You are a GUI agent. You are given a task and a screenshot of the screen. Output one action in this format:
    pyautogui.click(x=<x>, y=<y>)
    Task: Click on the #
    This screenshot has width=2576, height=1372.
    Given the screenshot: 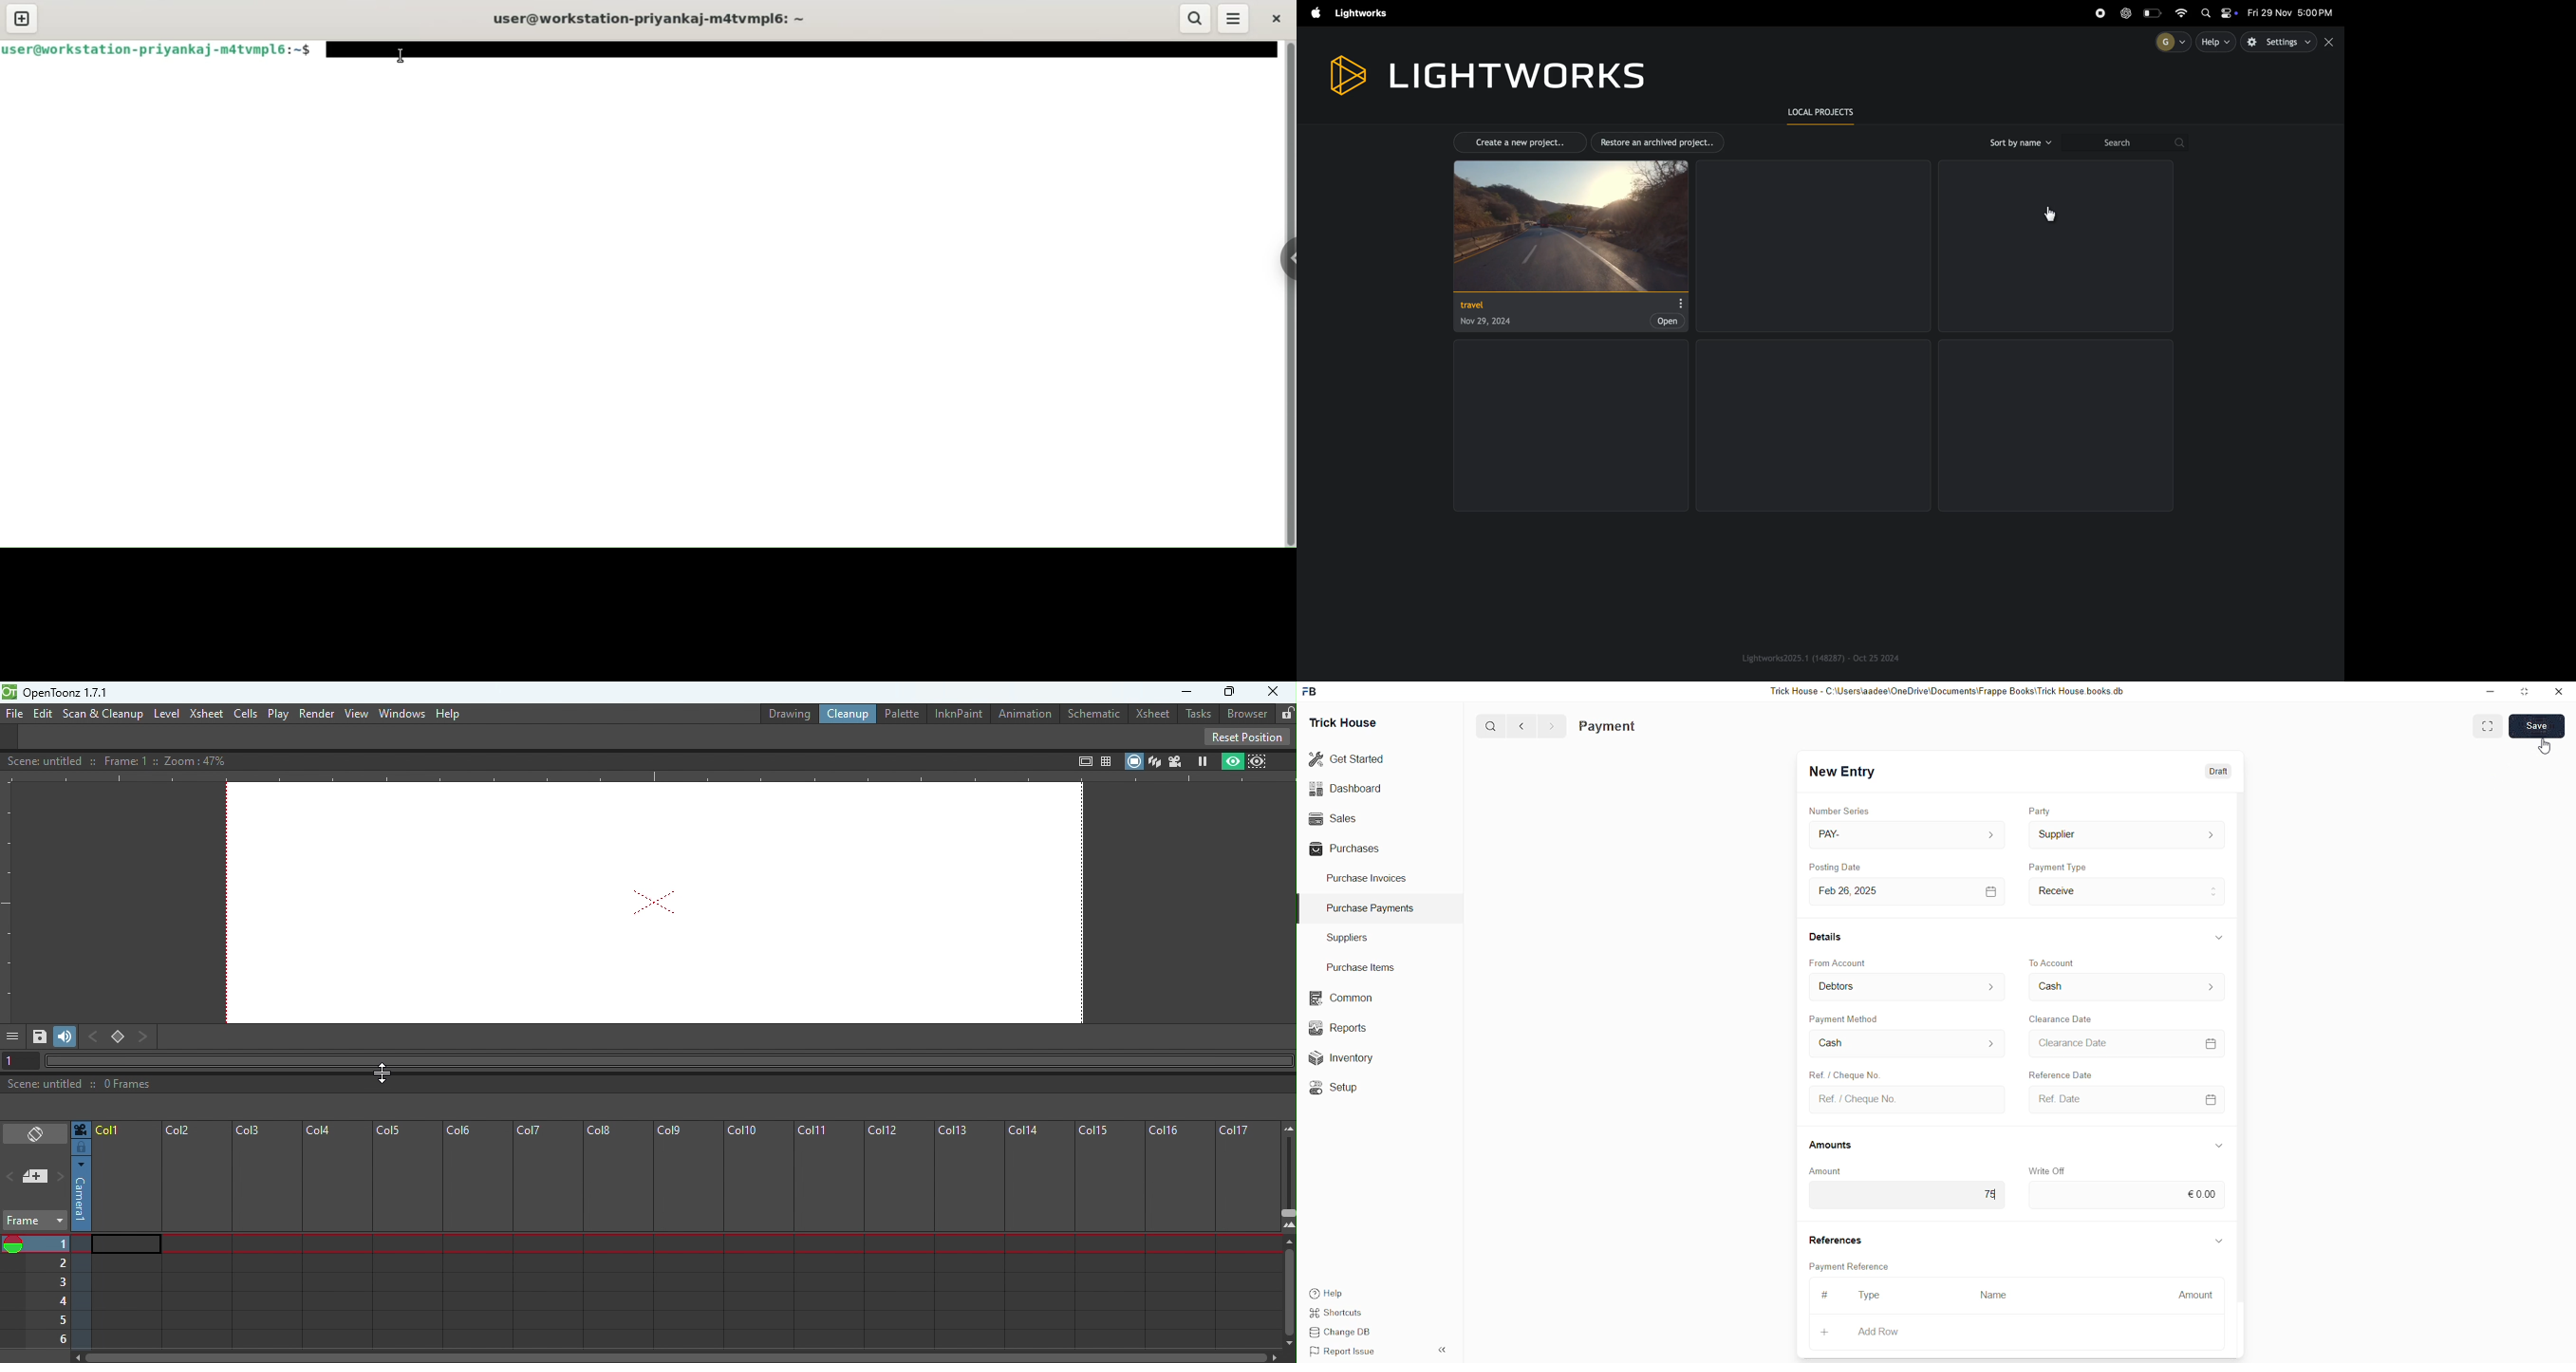 What is the action you would take?
    pyautogui.click(x=1828, y=1294)
    